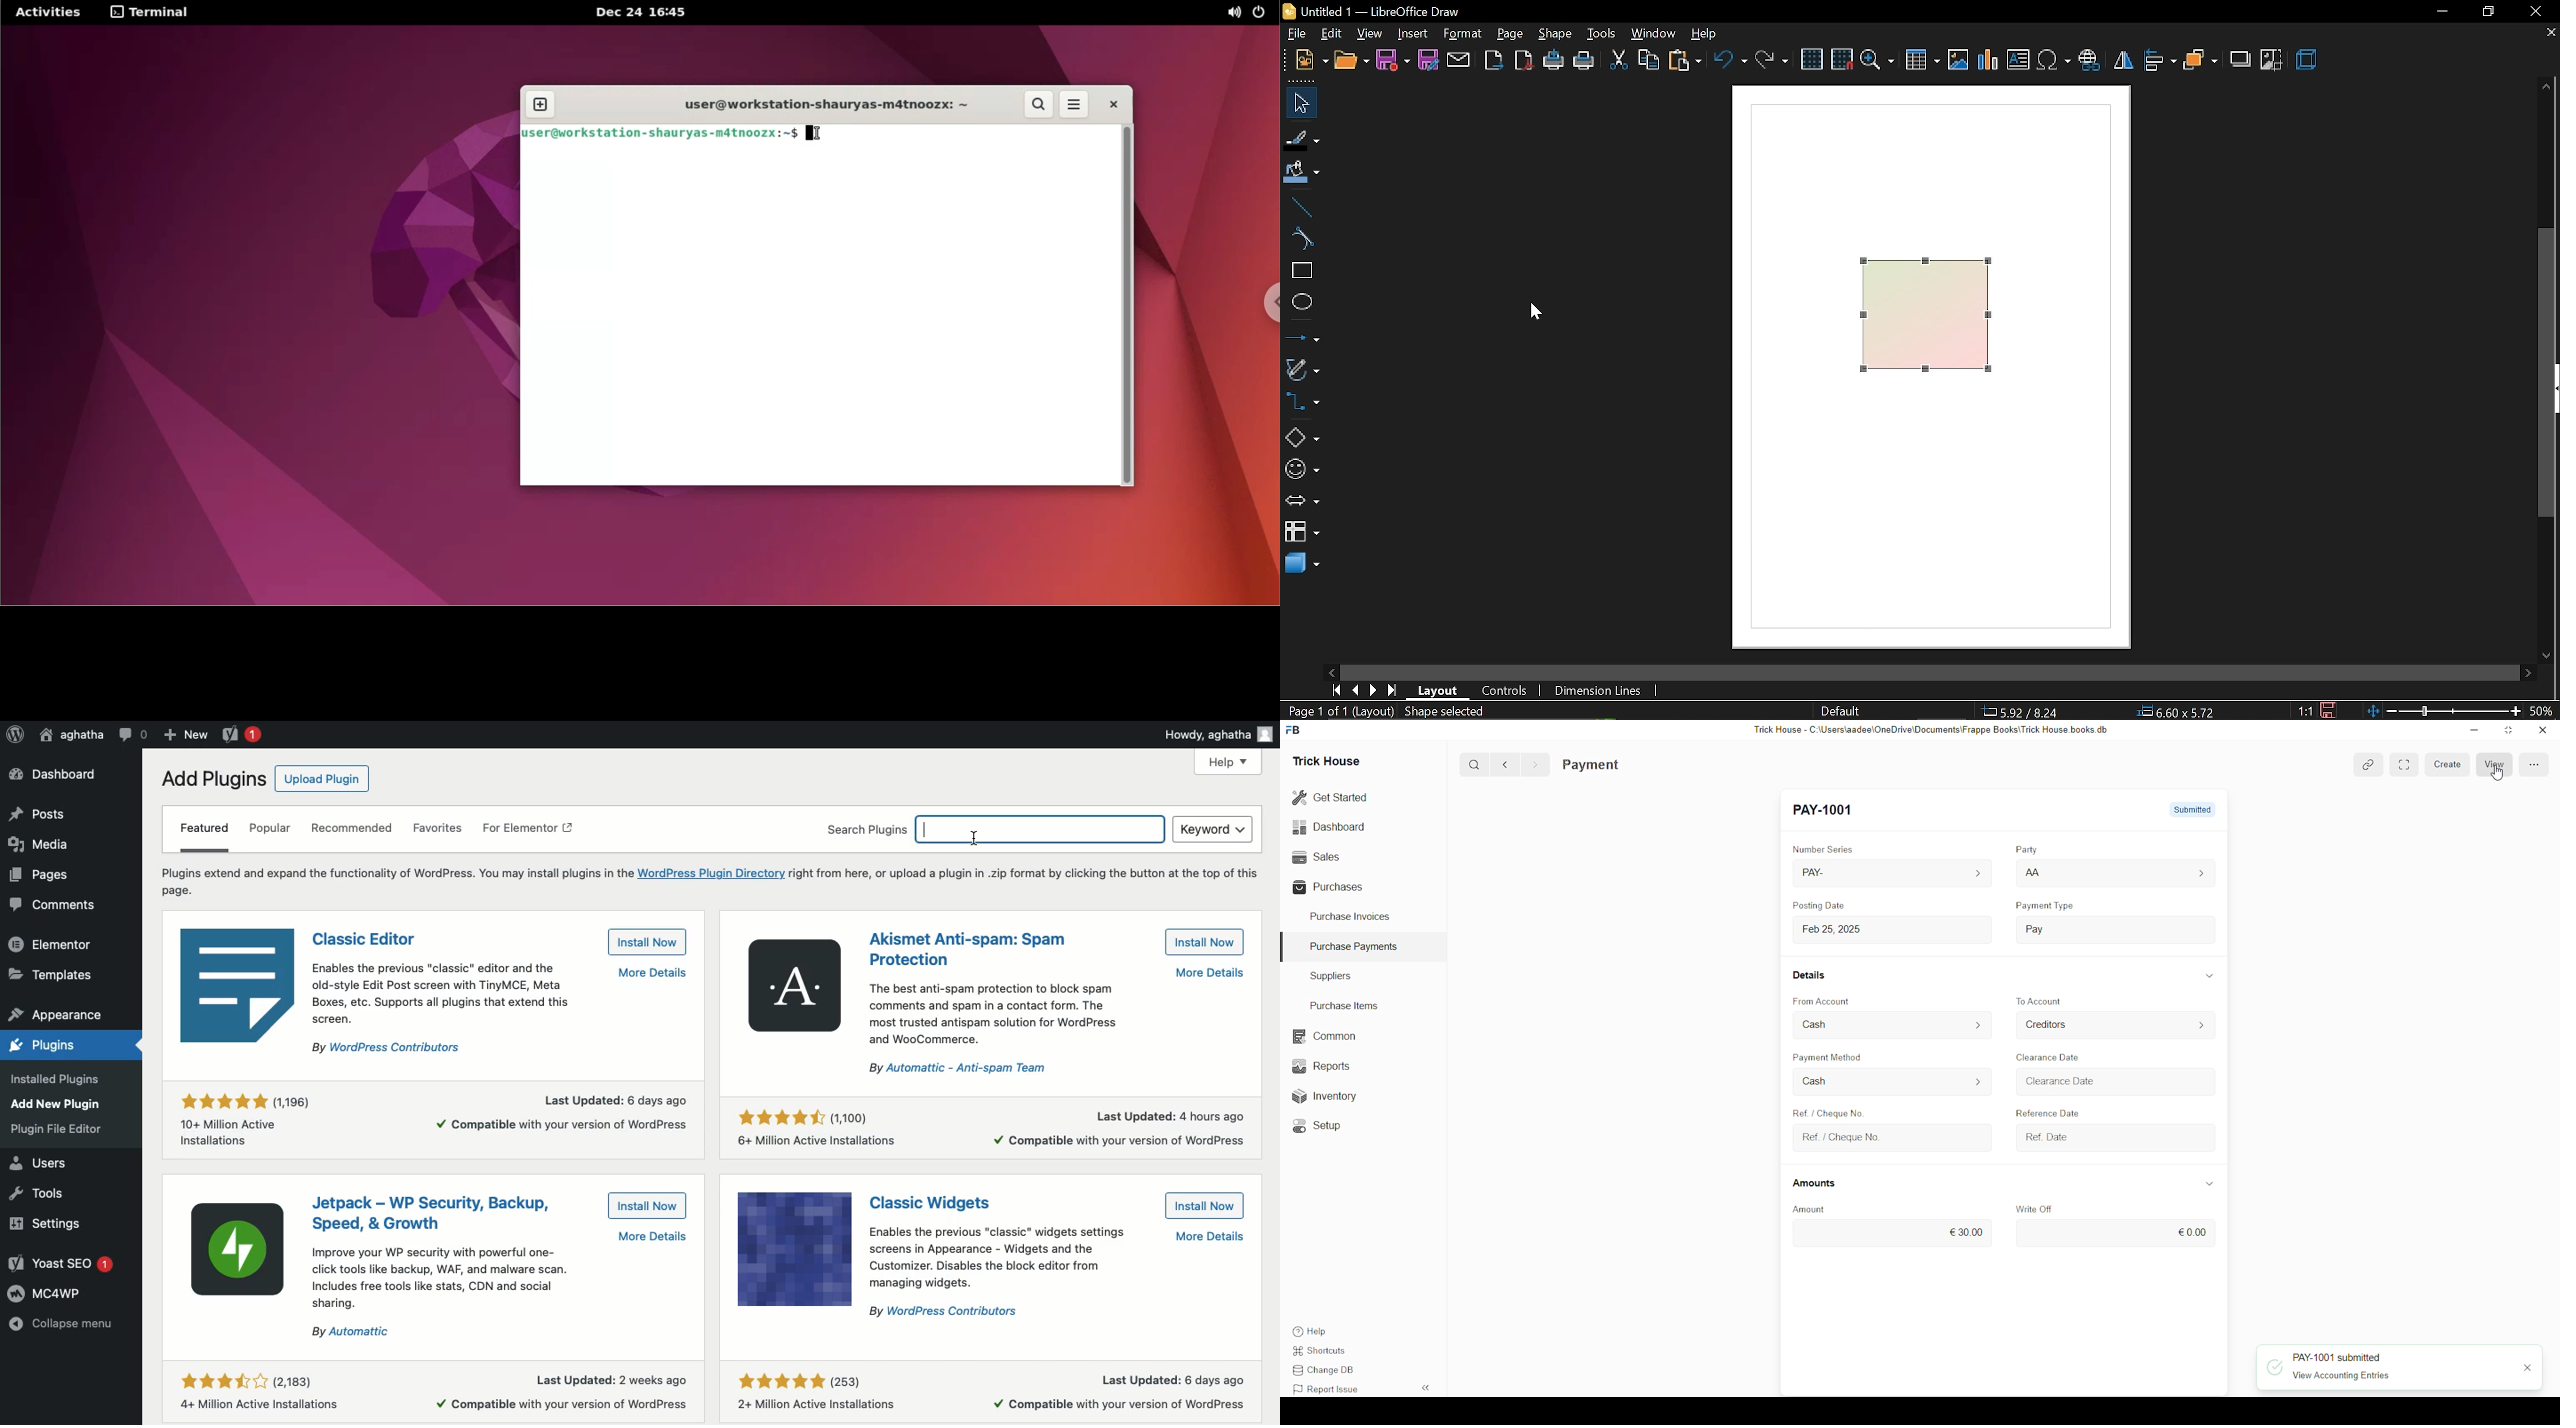 This screenshot has height=1428, width=2576. What do you see at coordinates (2363, 762) in the screenshot?
I see `attach` at bounding box center [2363, 762].